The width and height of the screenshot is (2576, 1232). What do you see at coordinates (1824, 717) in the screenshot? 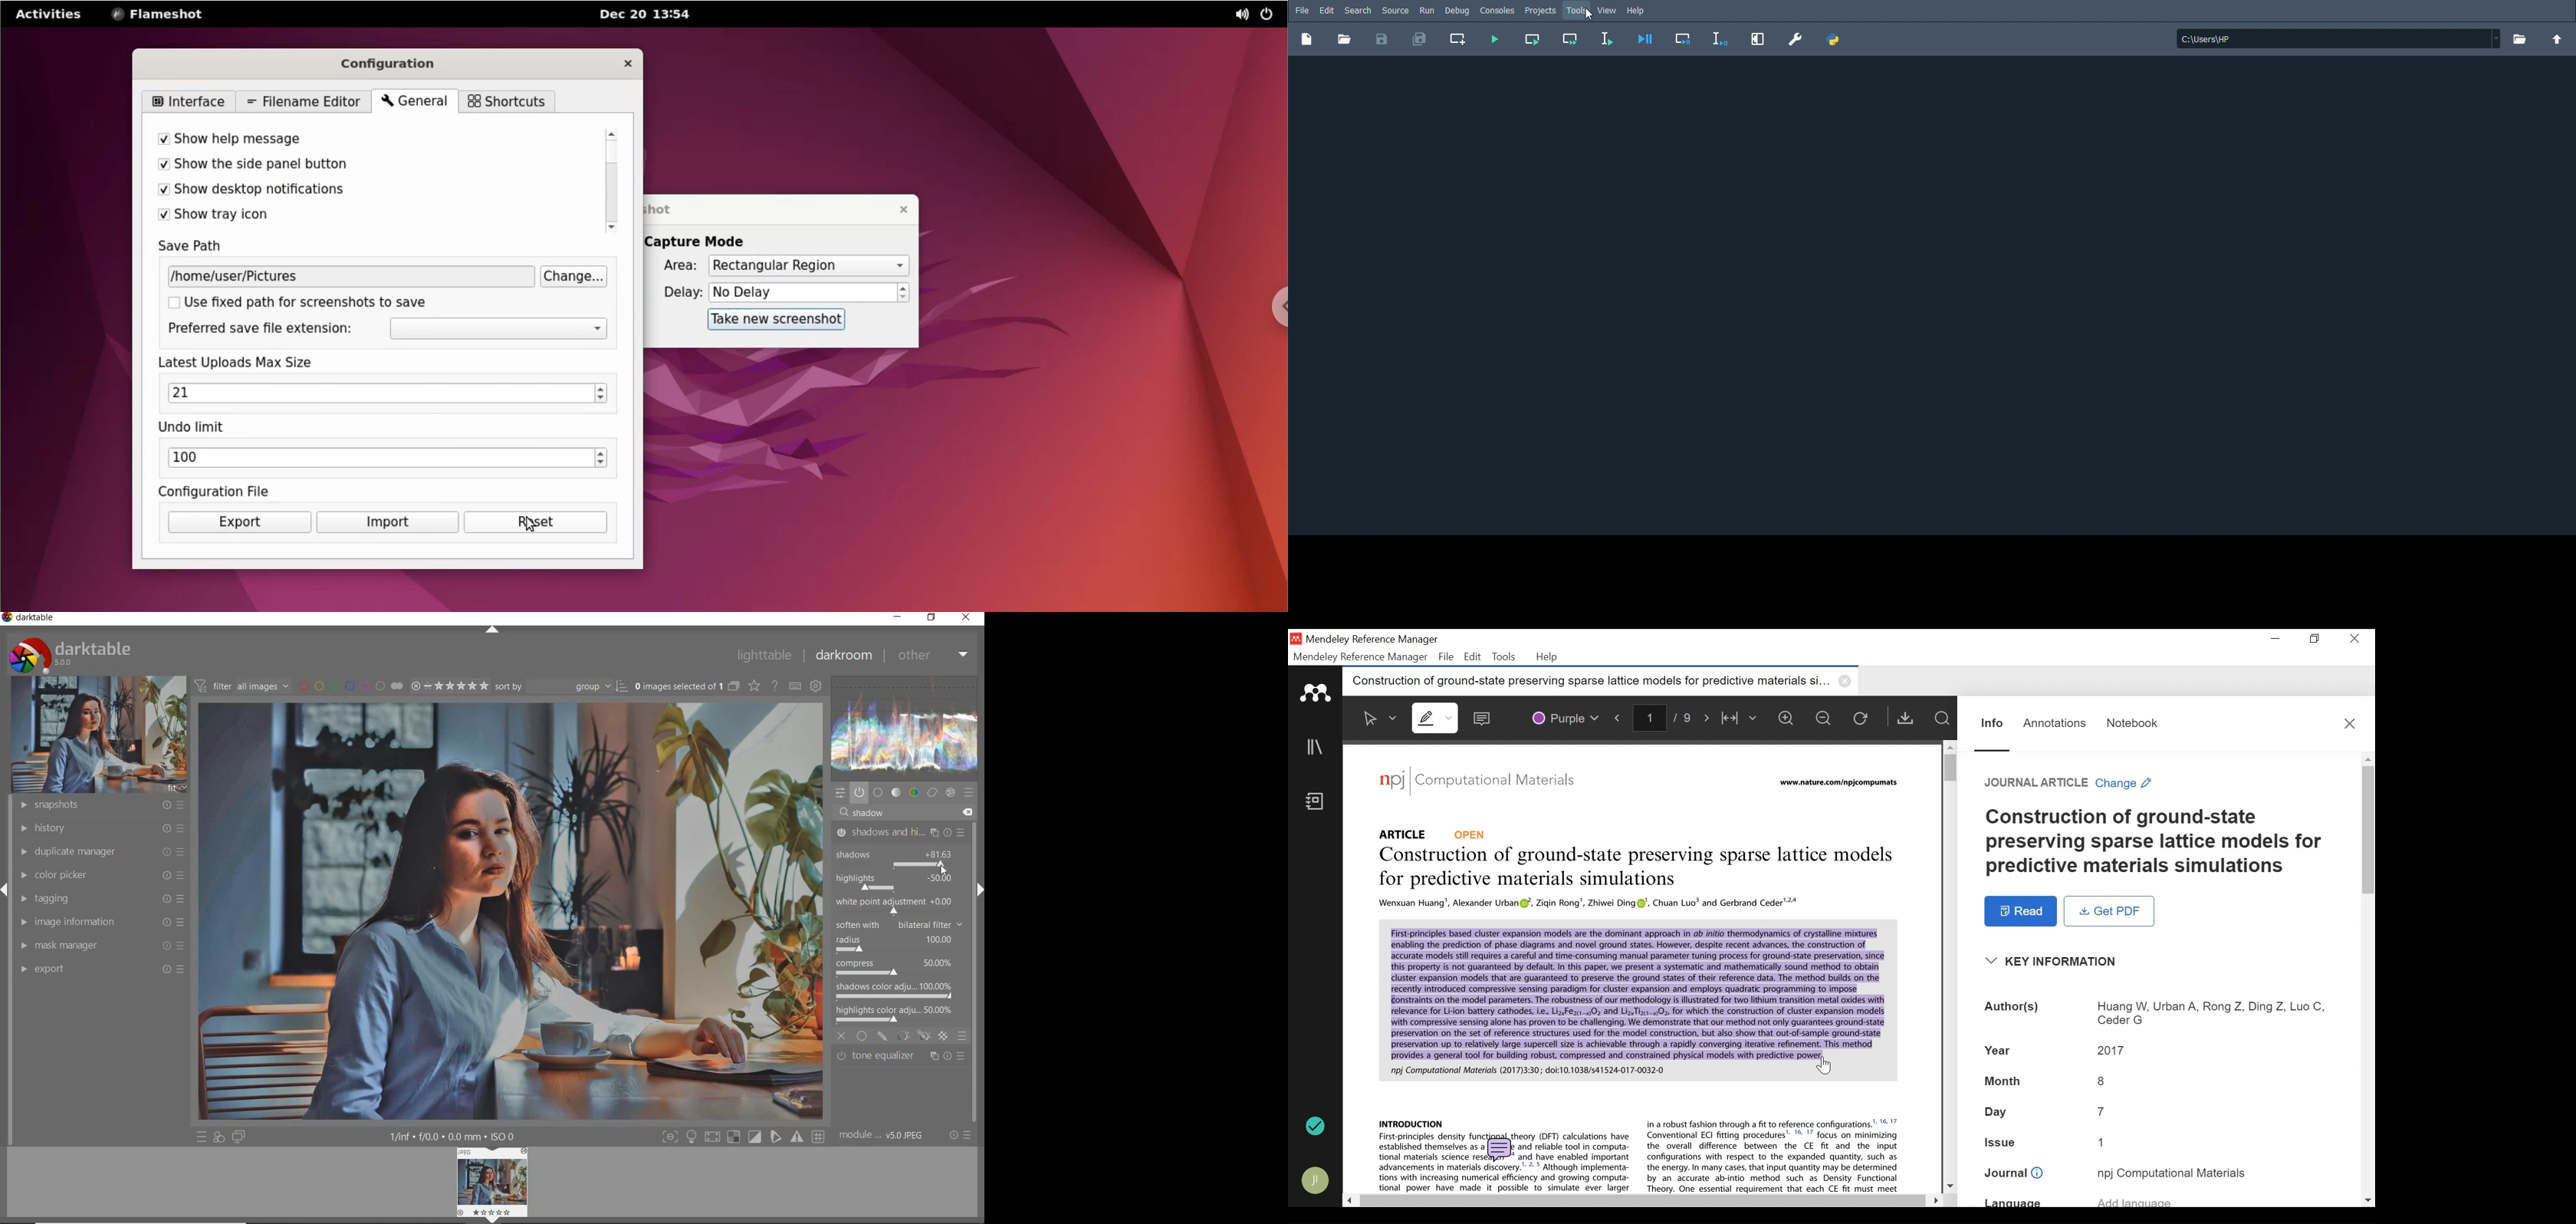
I see `Zoom out` at bounding box center [1824, 717].